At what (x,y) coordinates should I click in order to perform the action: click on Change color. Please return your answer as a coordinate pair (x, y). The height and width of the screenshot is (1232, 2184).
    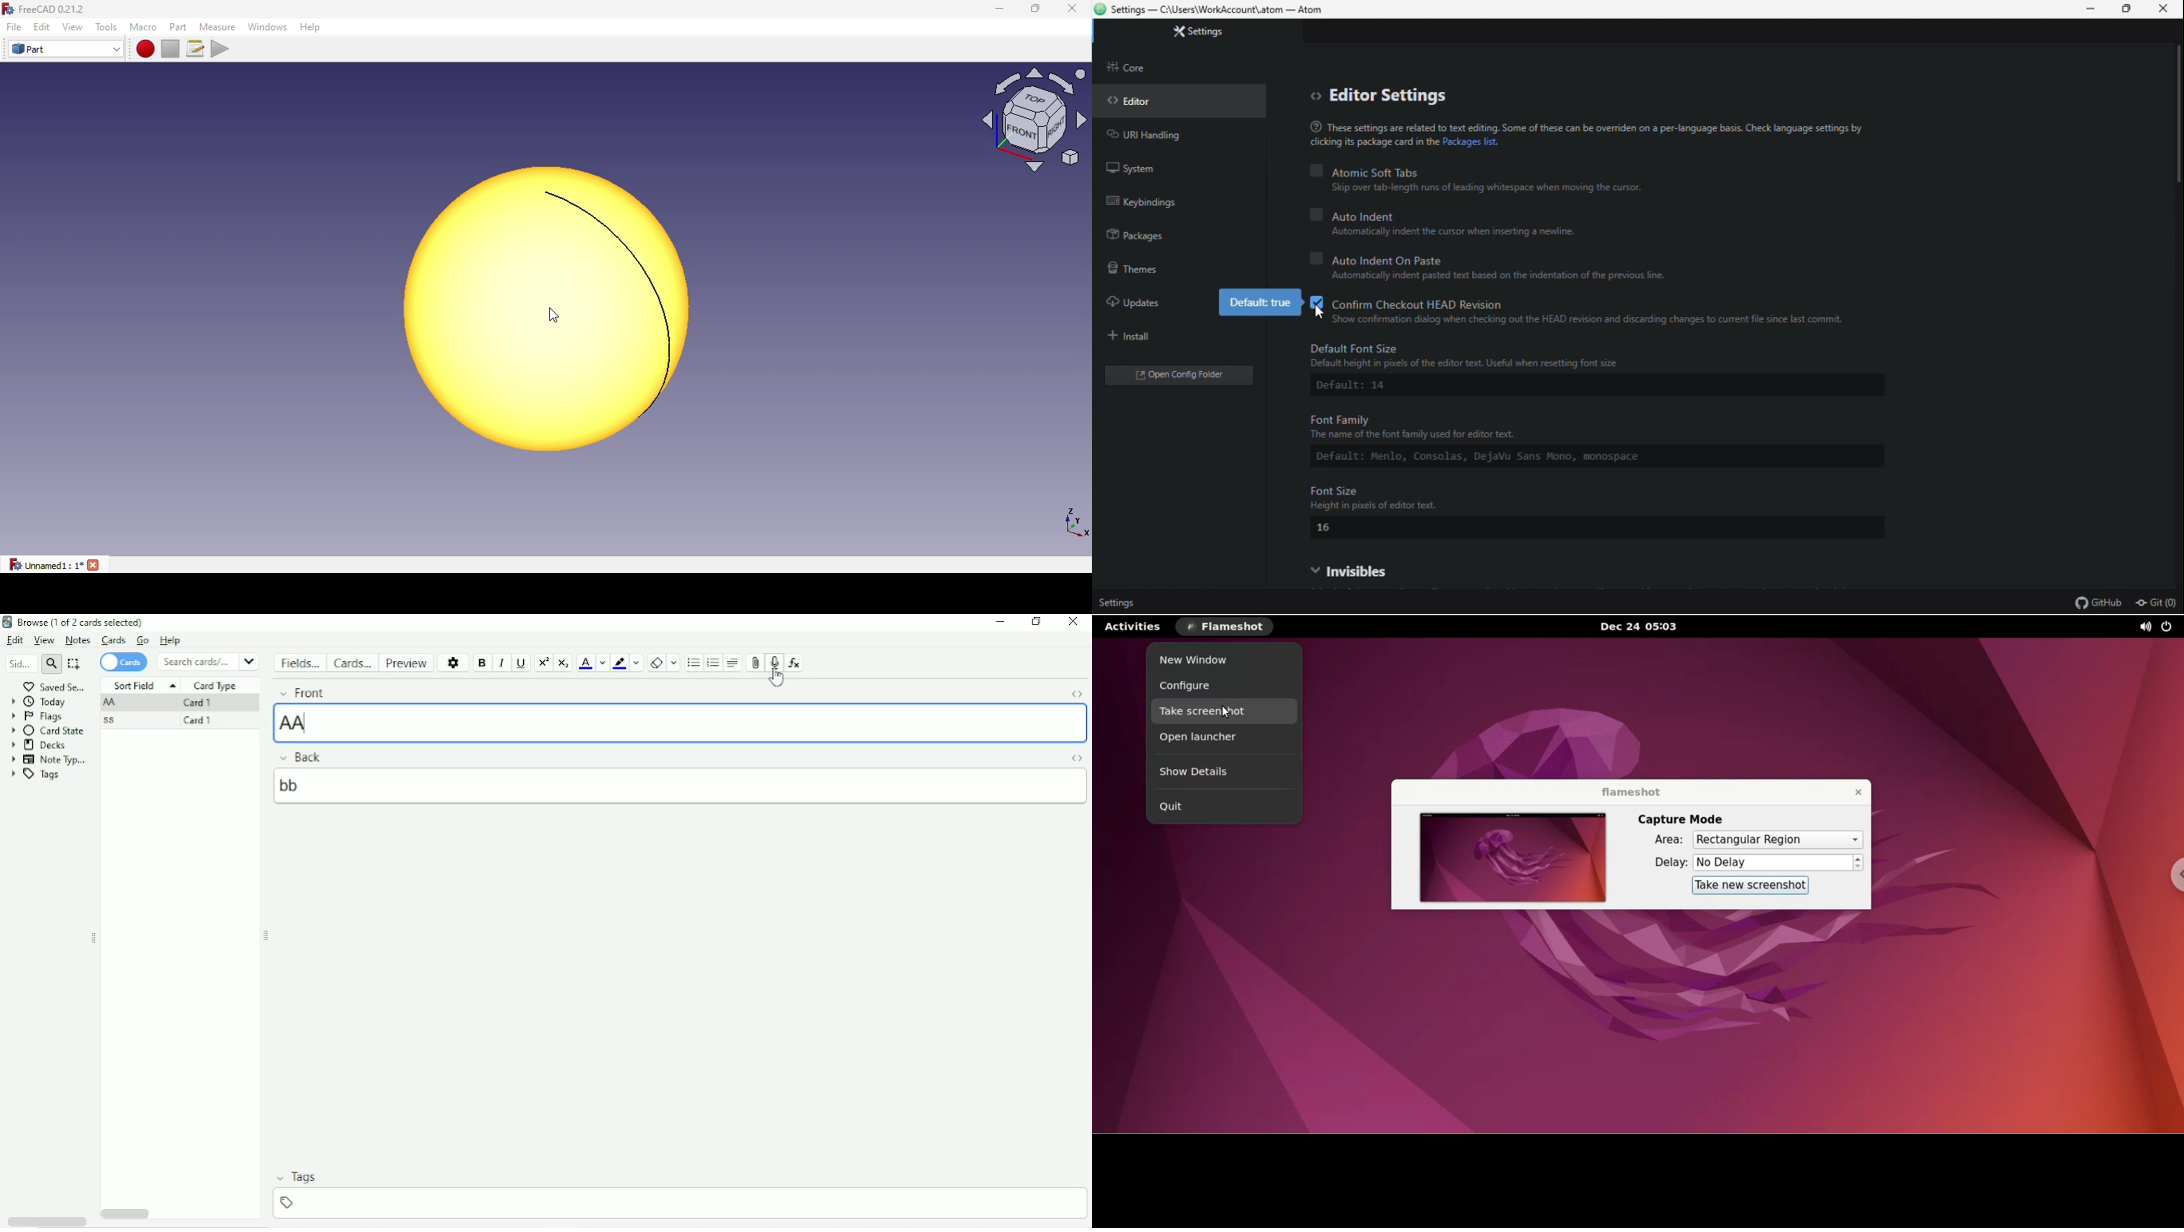
    Looking at the image, I should click on (638, 662).